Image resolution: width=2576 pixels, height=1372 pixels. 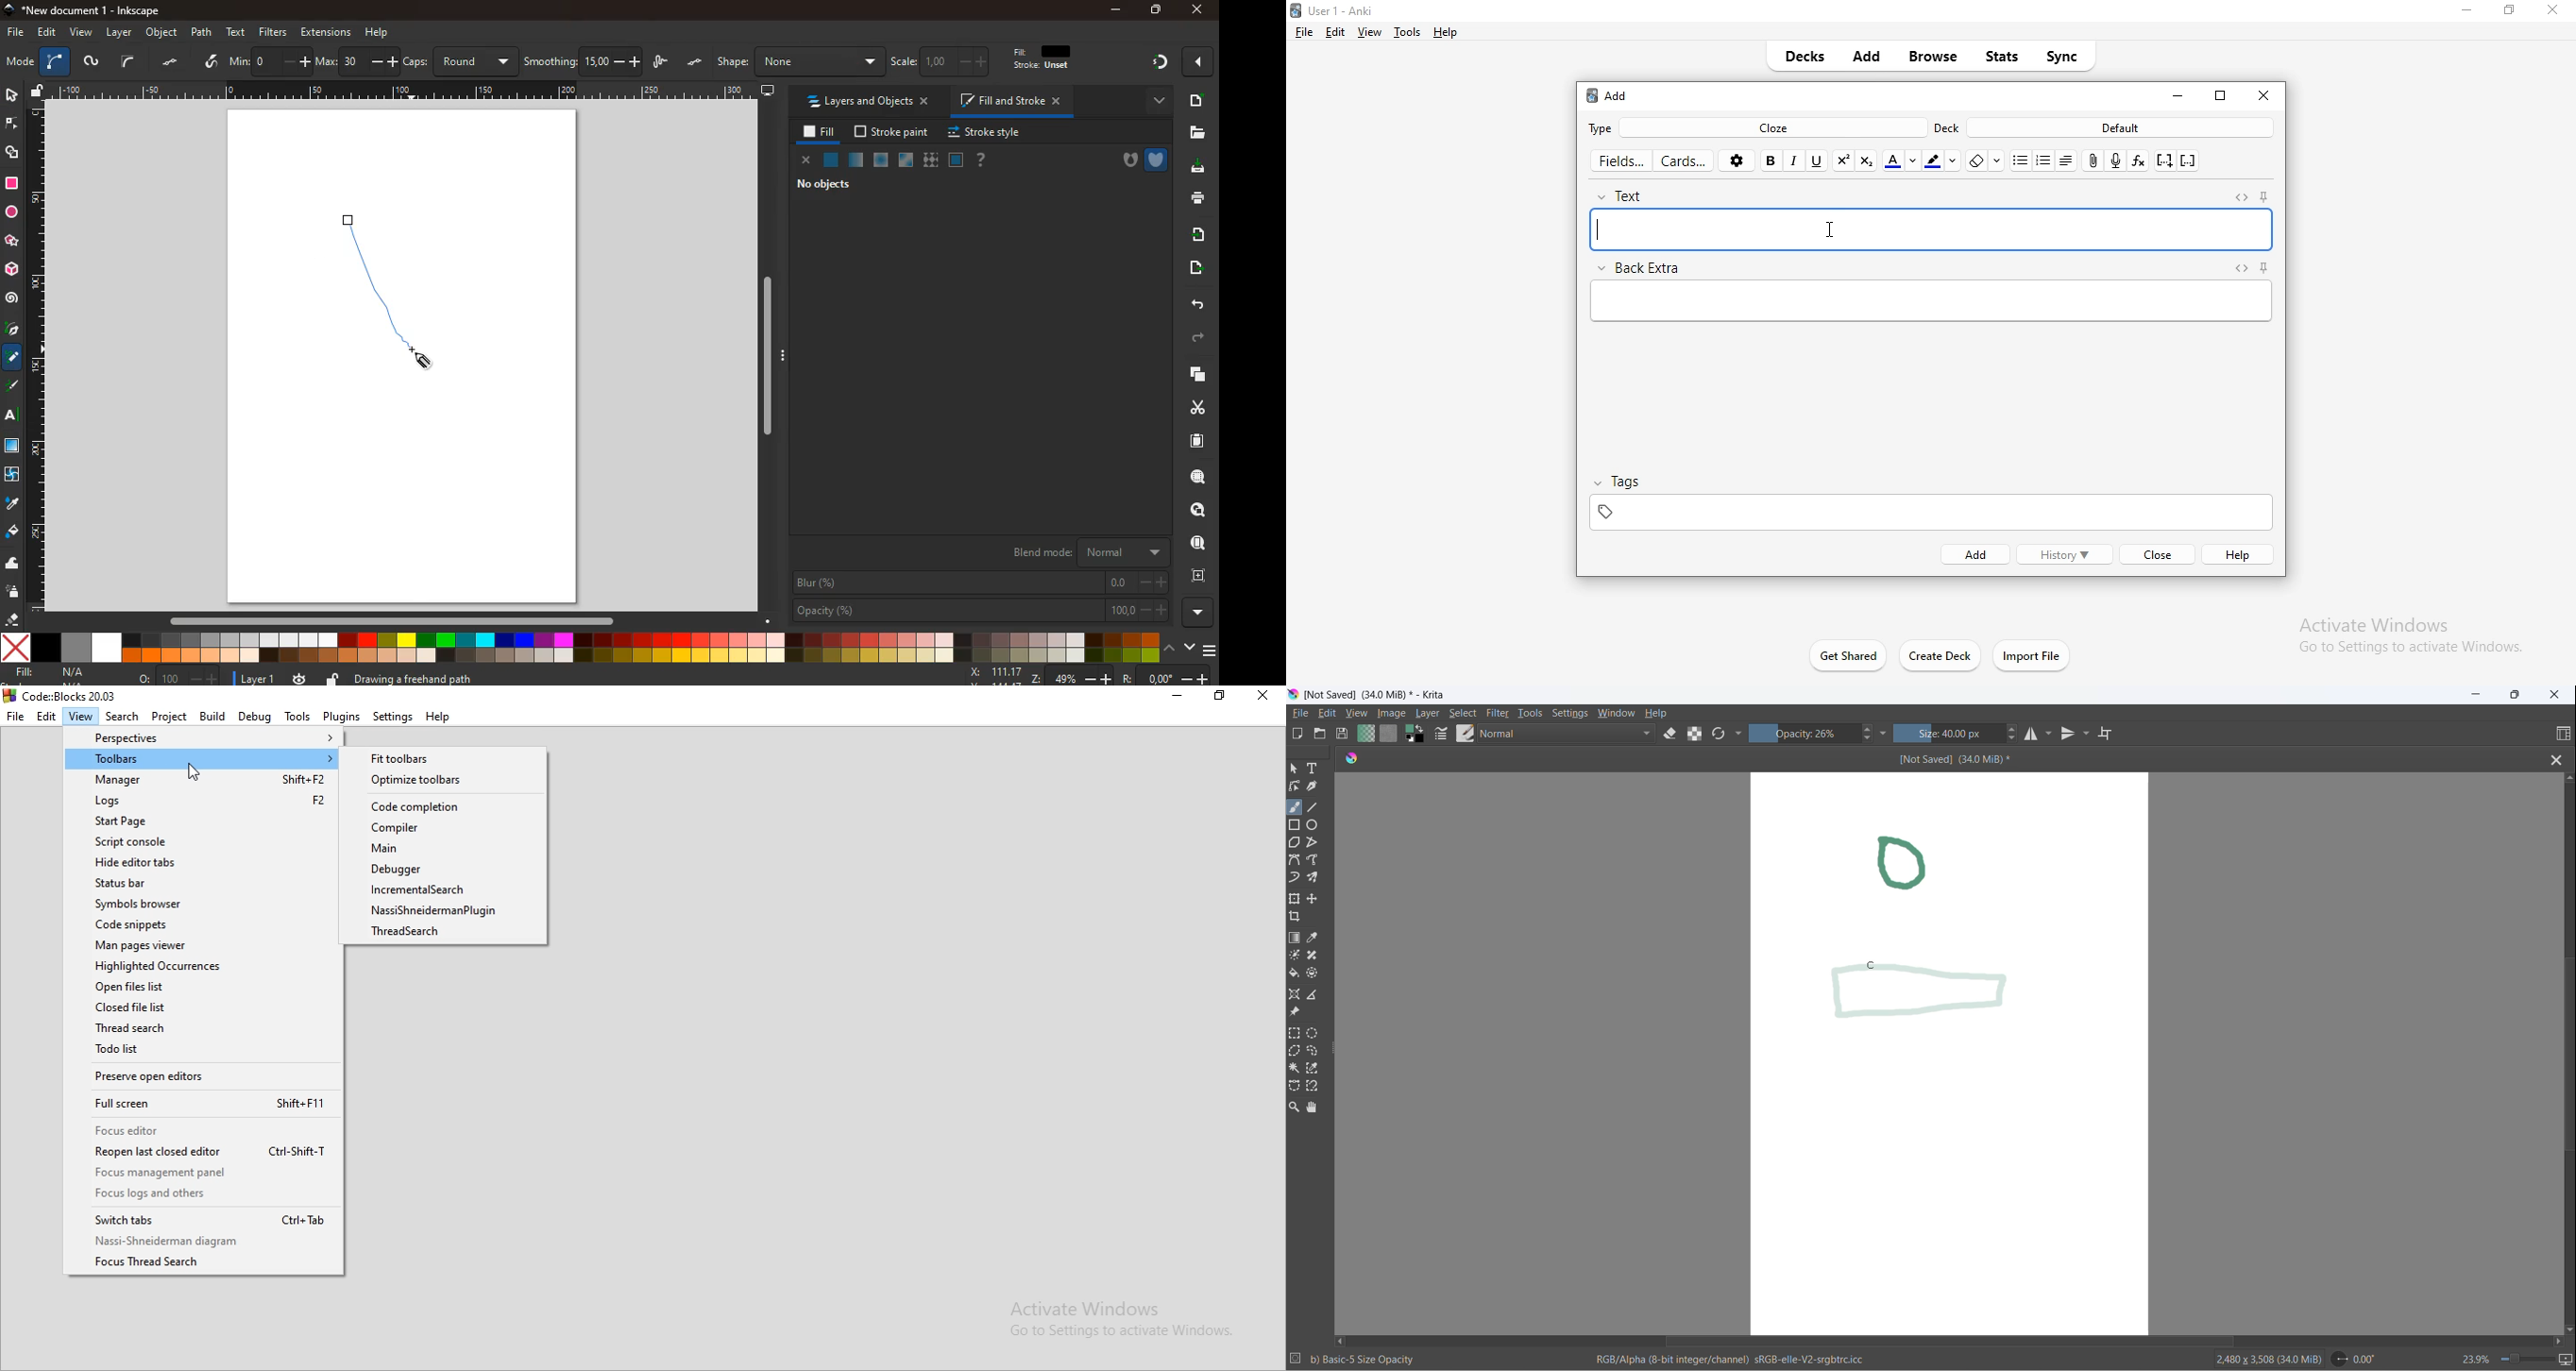 What do you see at coordinates (662, 63) in the screenshot?
I see `draw` at bounding box center [662, 63].